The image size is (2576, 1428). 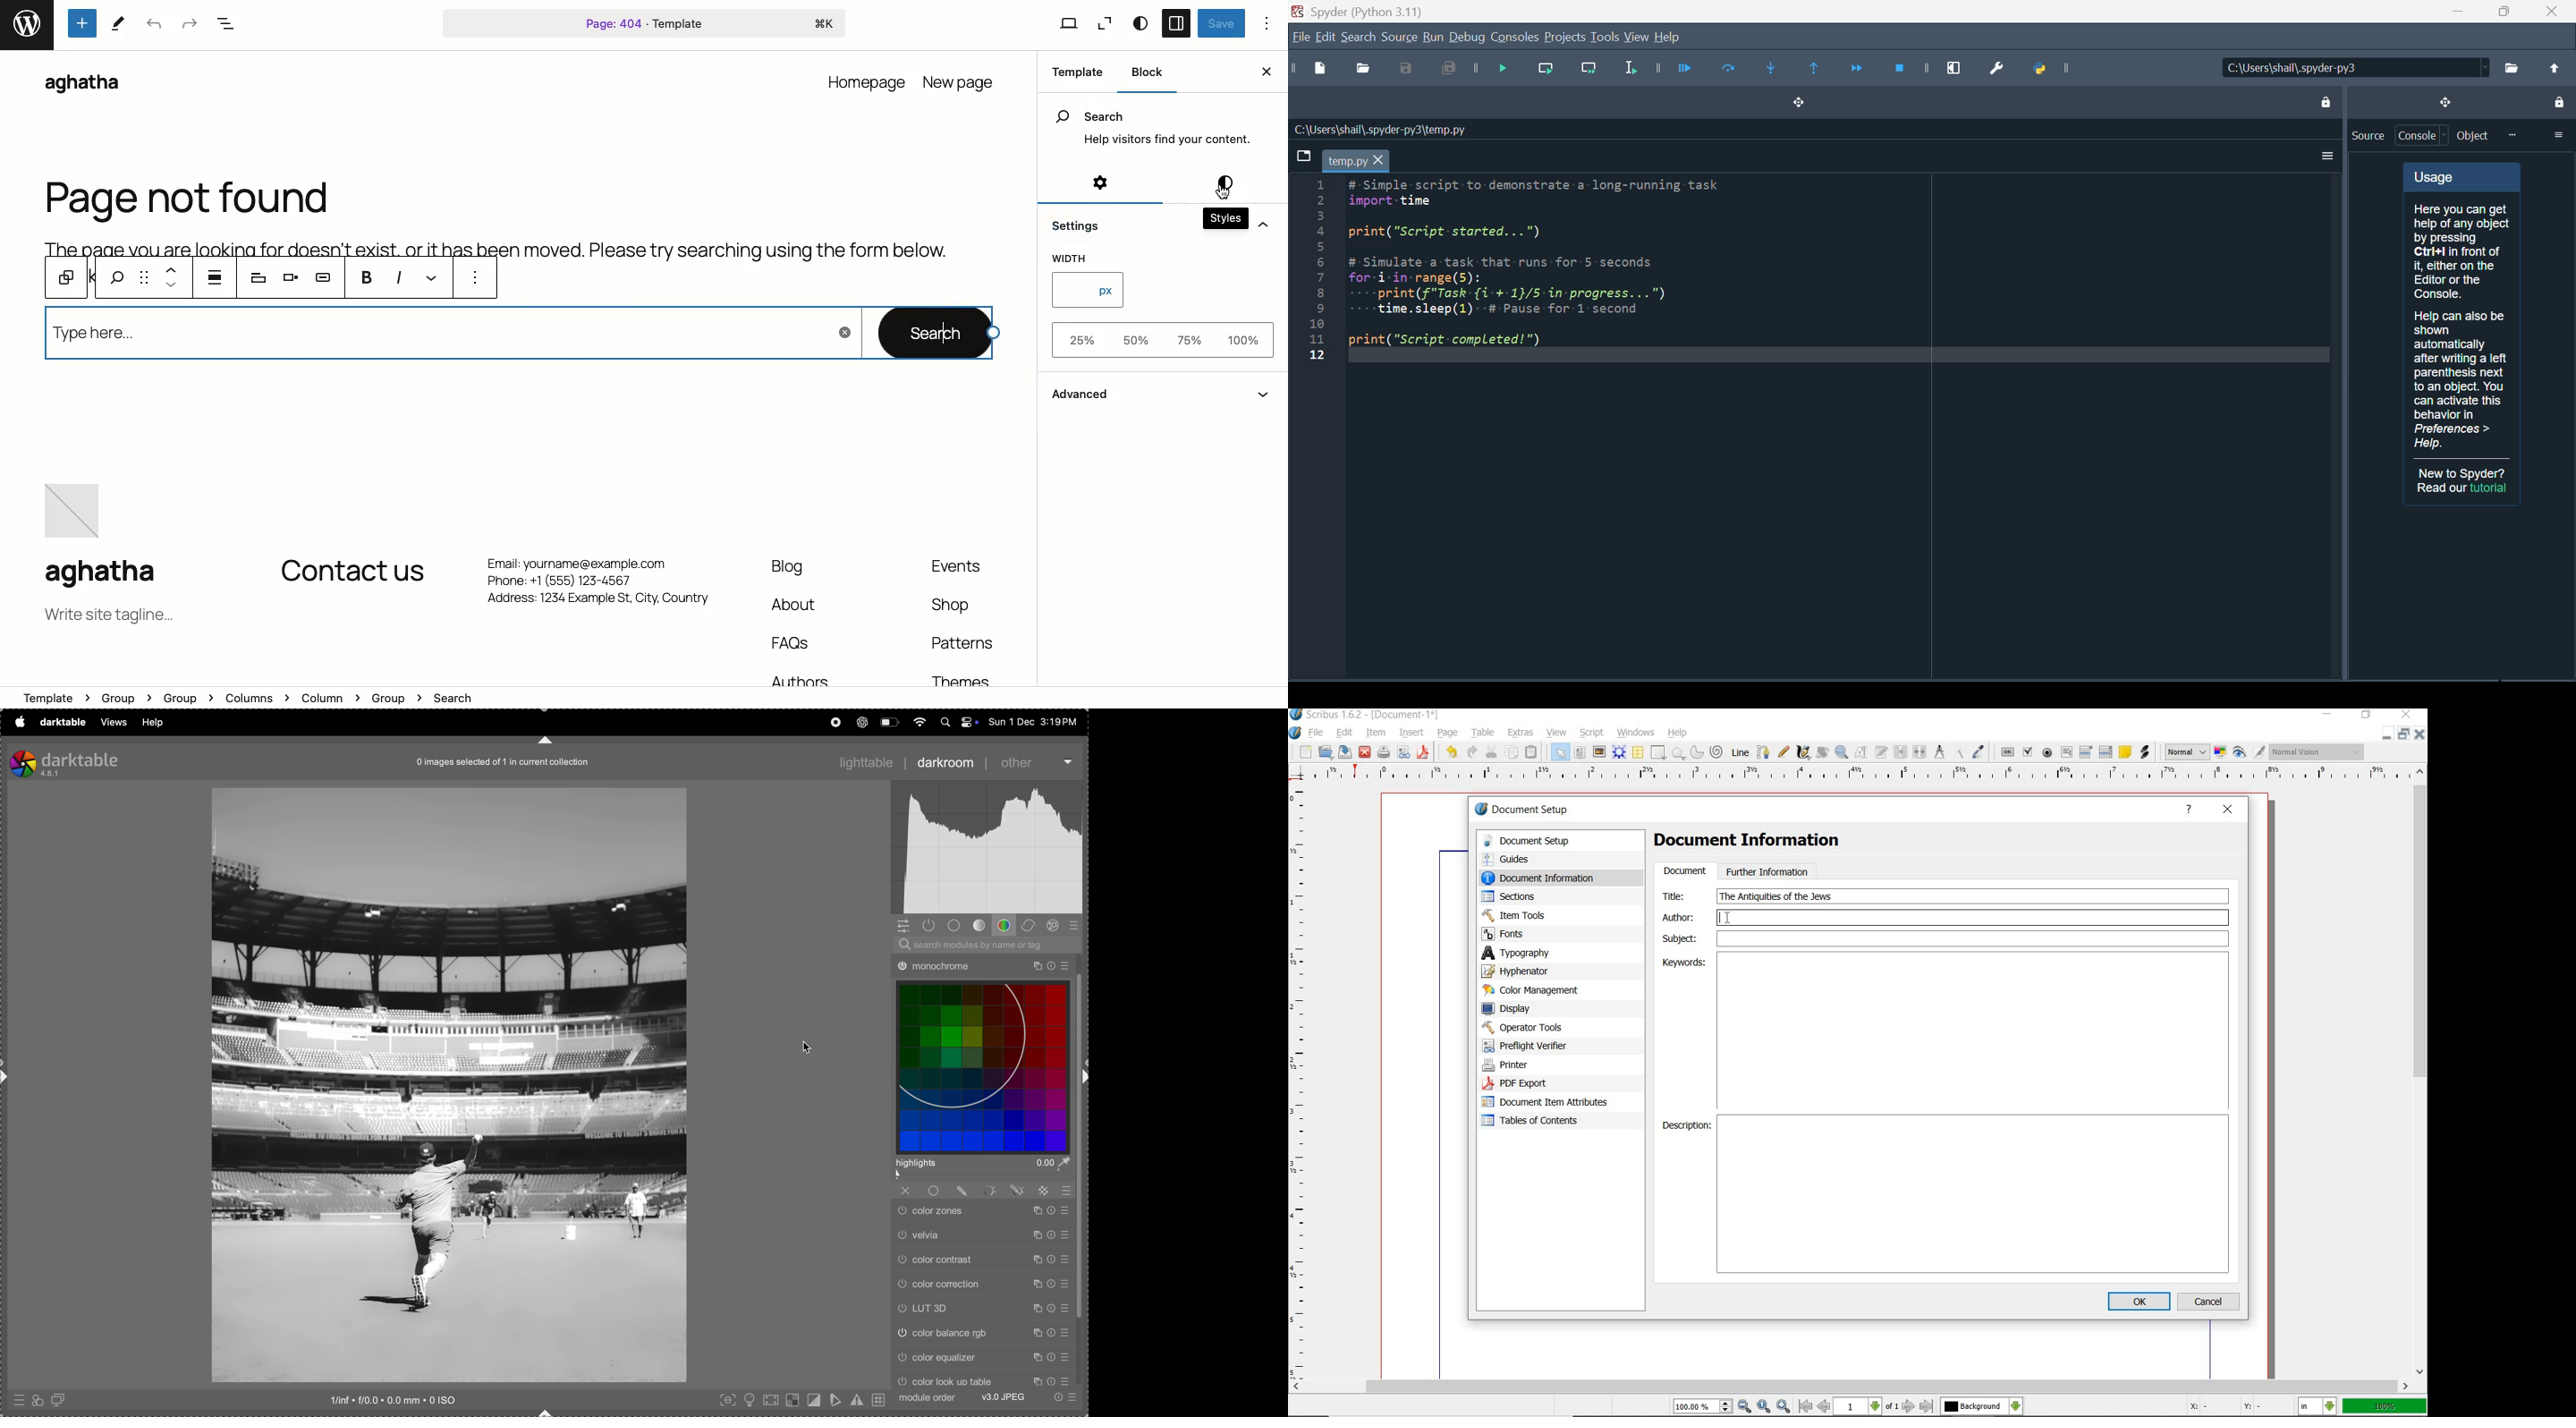 What do you see at coordinates (1059, 22) in the screenshot?
I see `View` at bounding box center [1059, 22].